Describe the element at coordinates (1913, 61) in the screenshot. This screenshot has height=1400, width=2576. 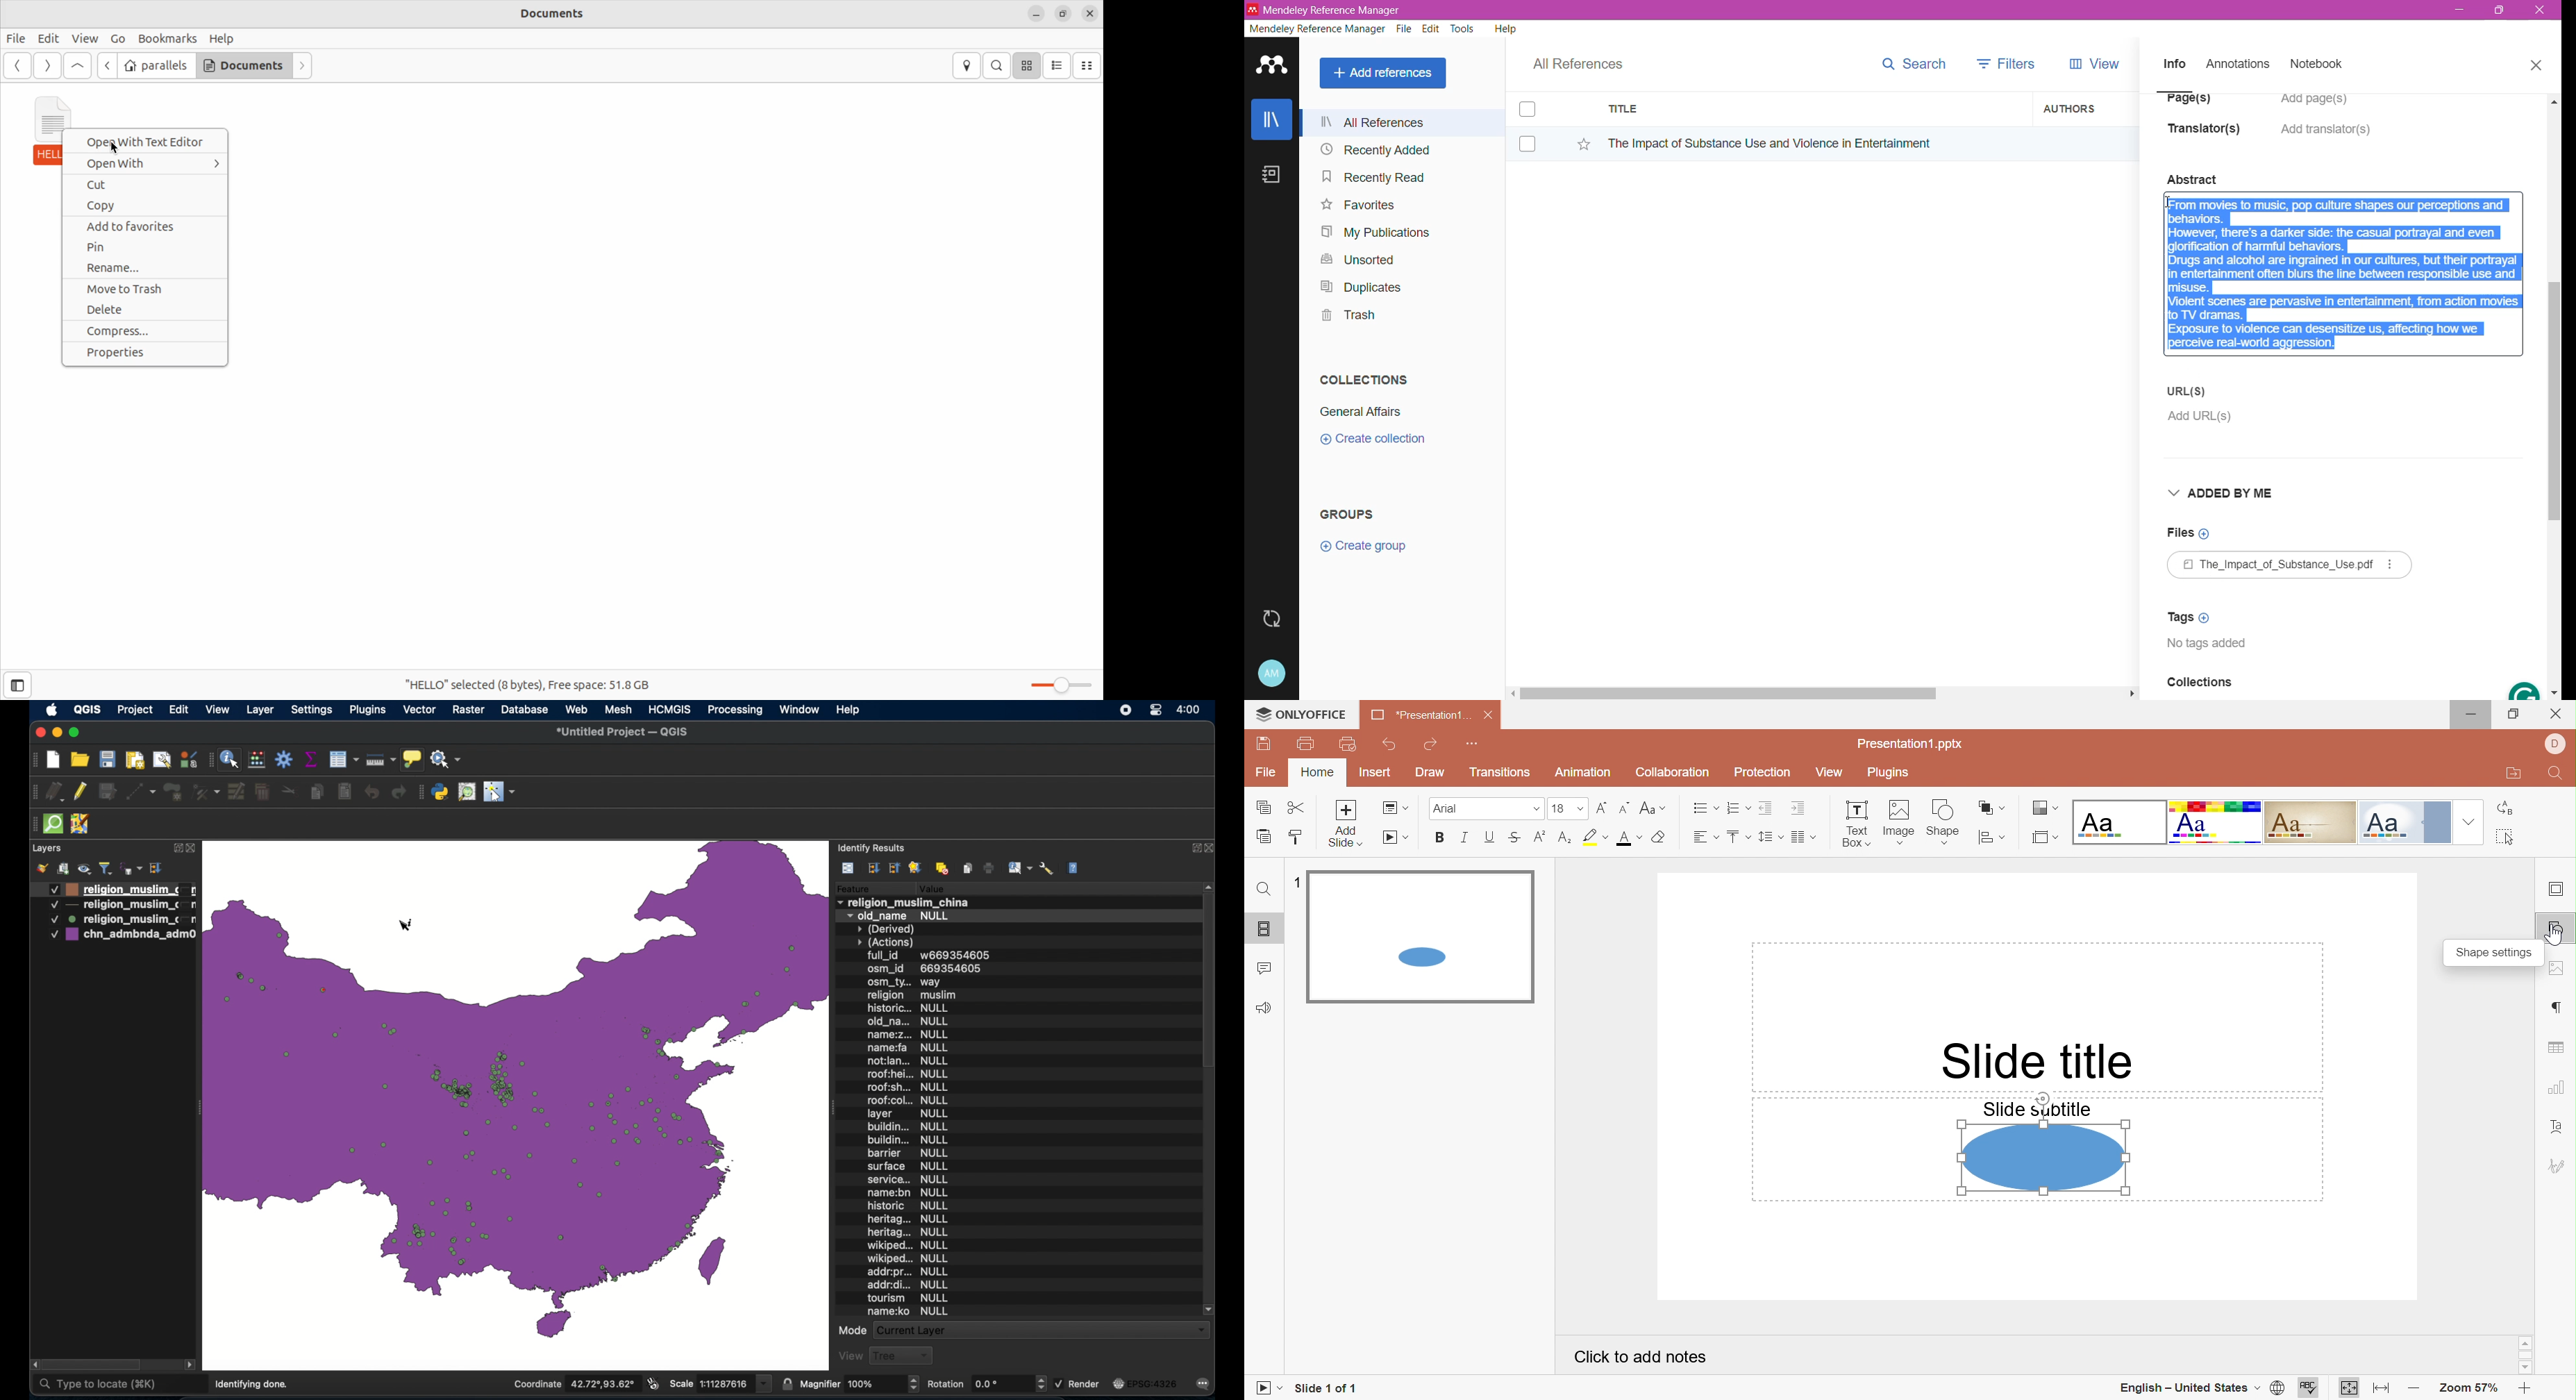
I see `Search` at that location.